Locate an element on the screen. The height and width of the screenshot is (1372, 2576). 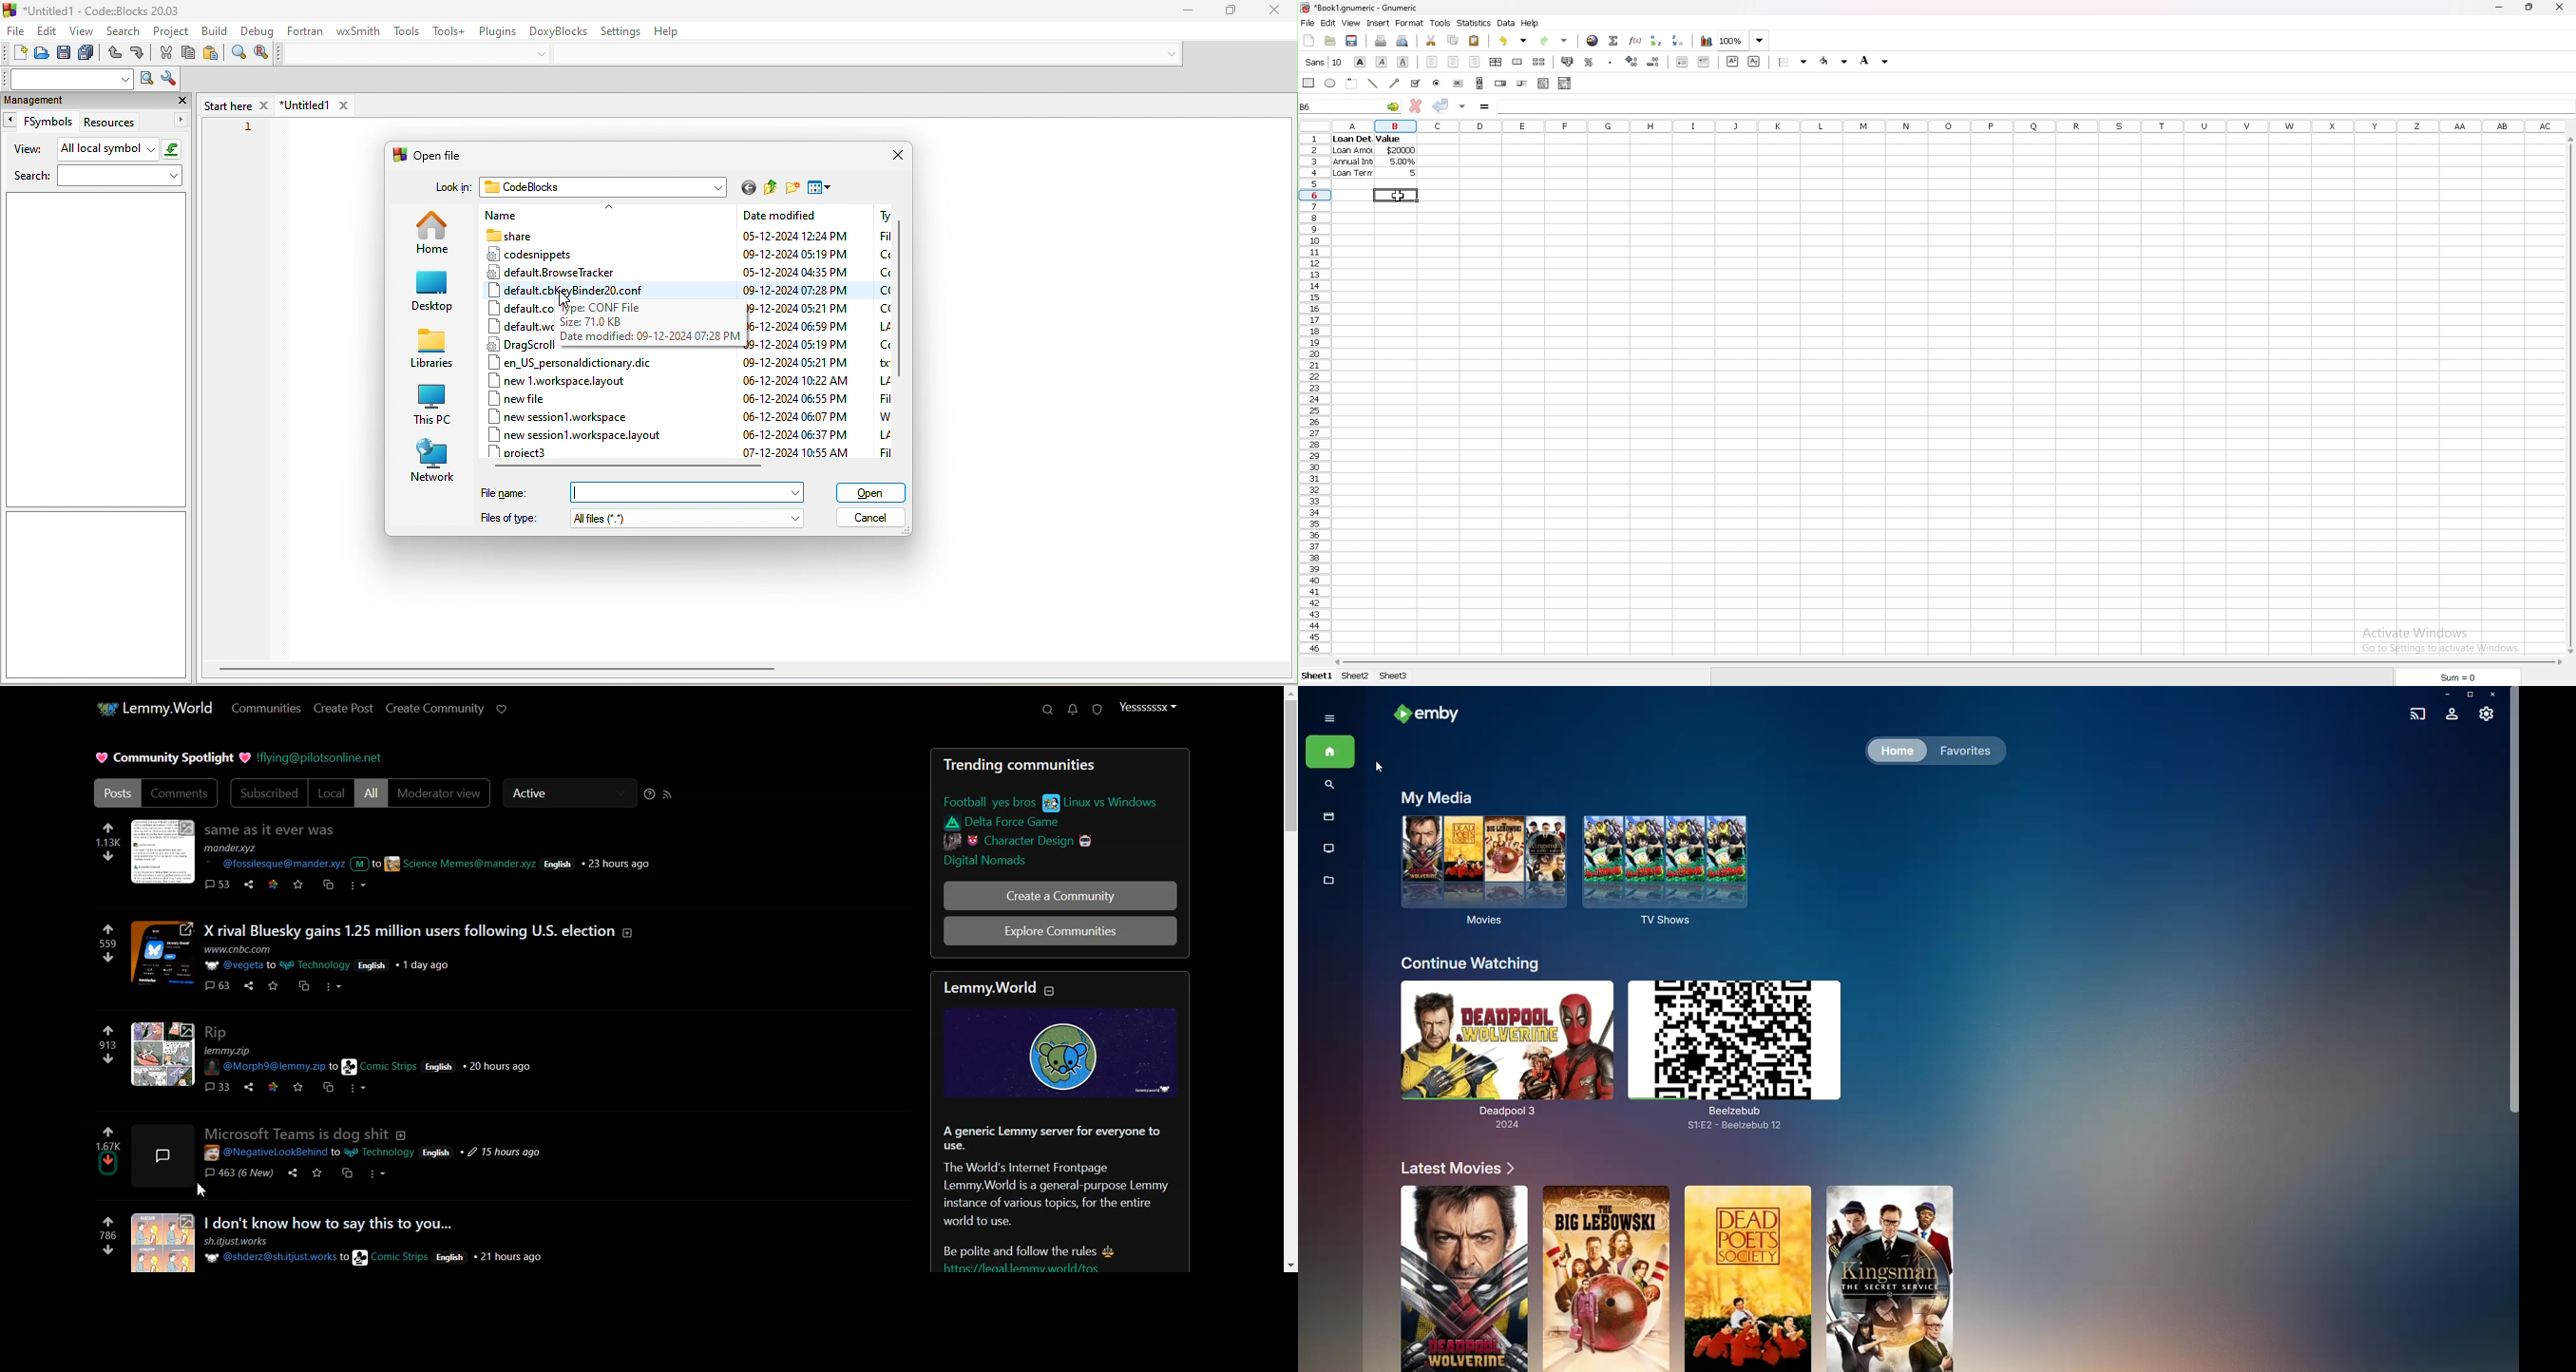
786 is located at coordinates (107, 1236).